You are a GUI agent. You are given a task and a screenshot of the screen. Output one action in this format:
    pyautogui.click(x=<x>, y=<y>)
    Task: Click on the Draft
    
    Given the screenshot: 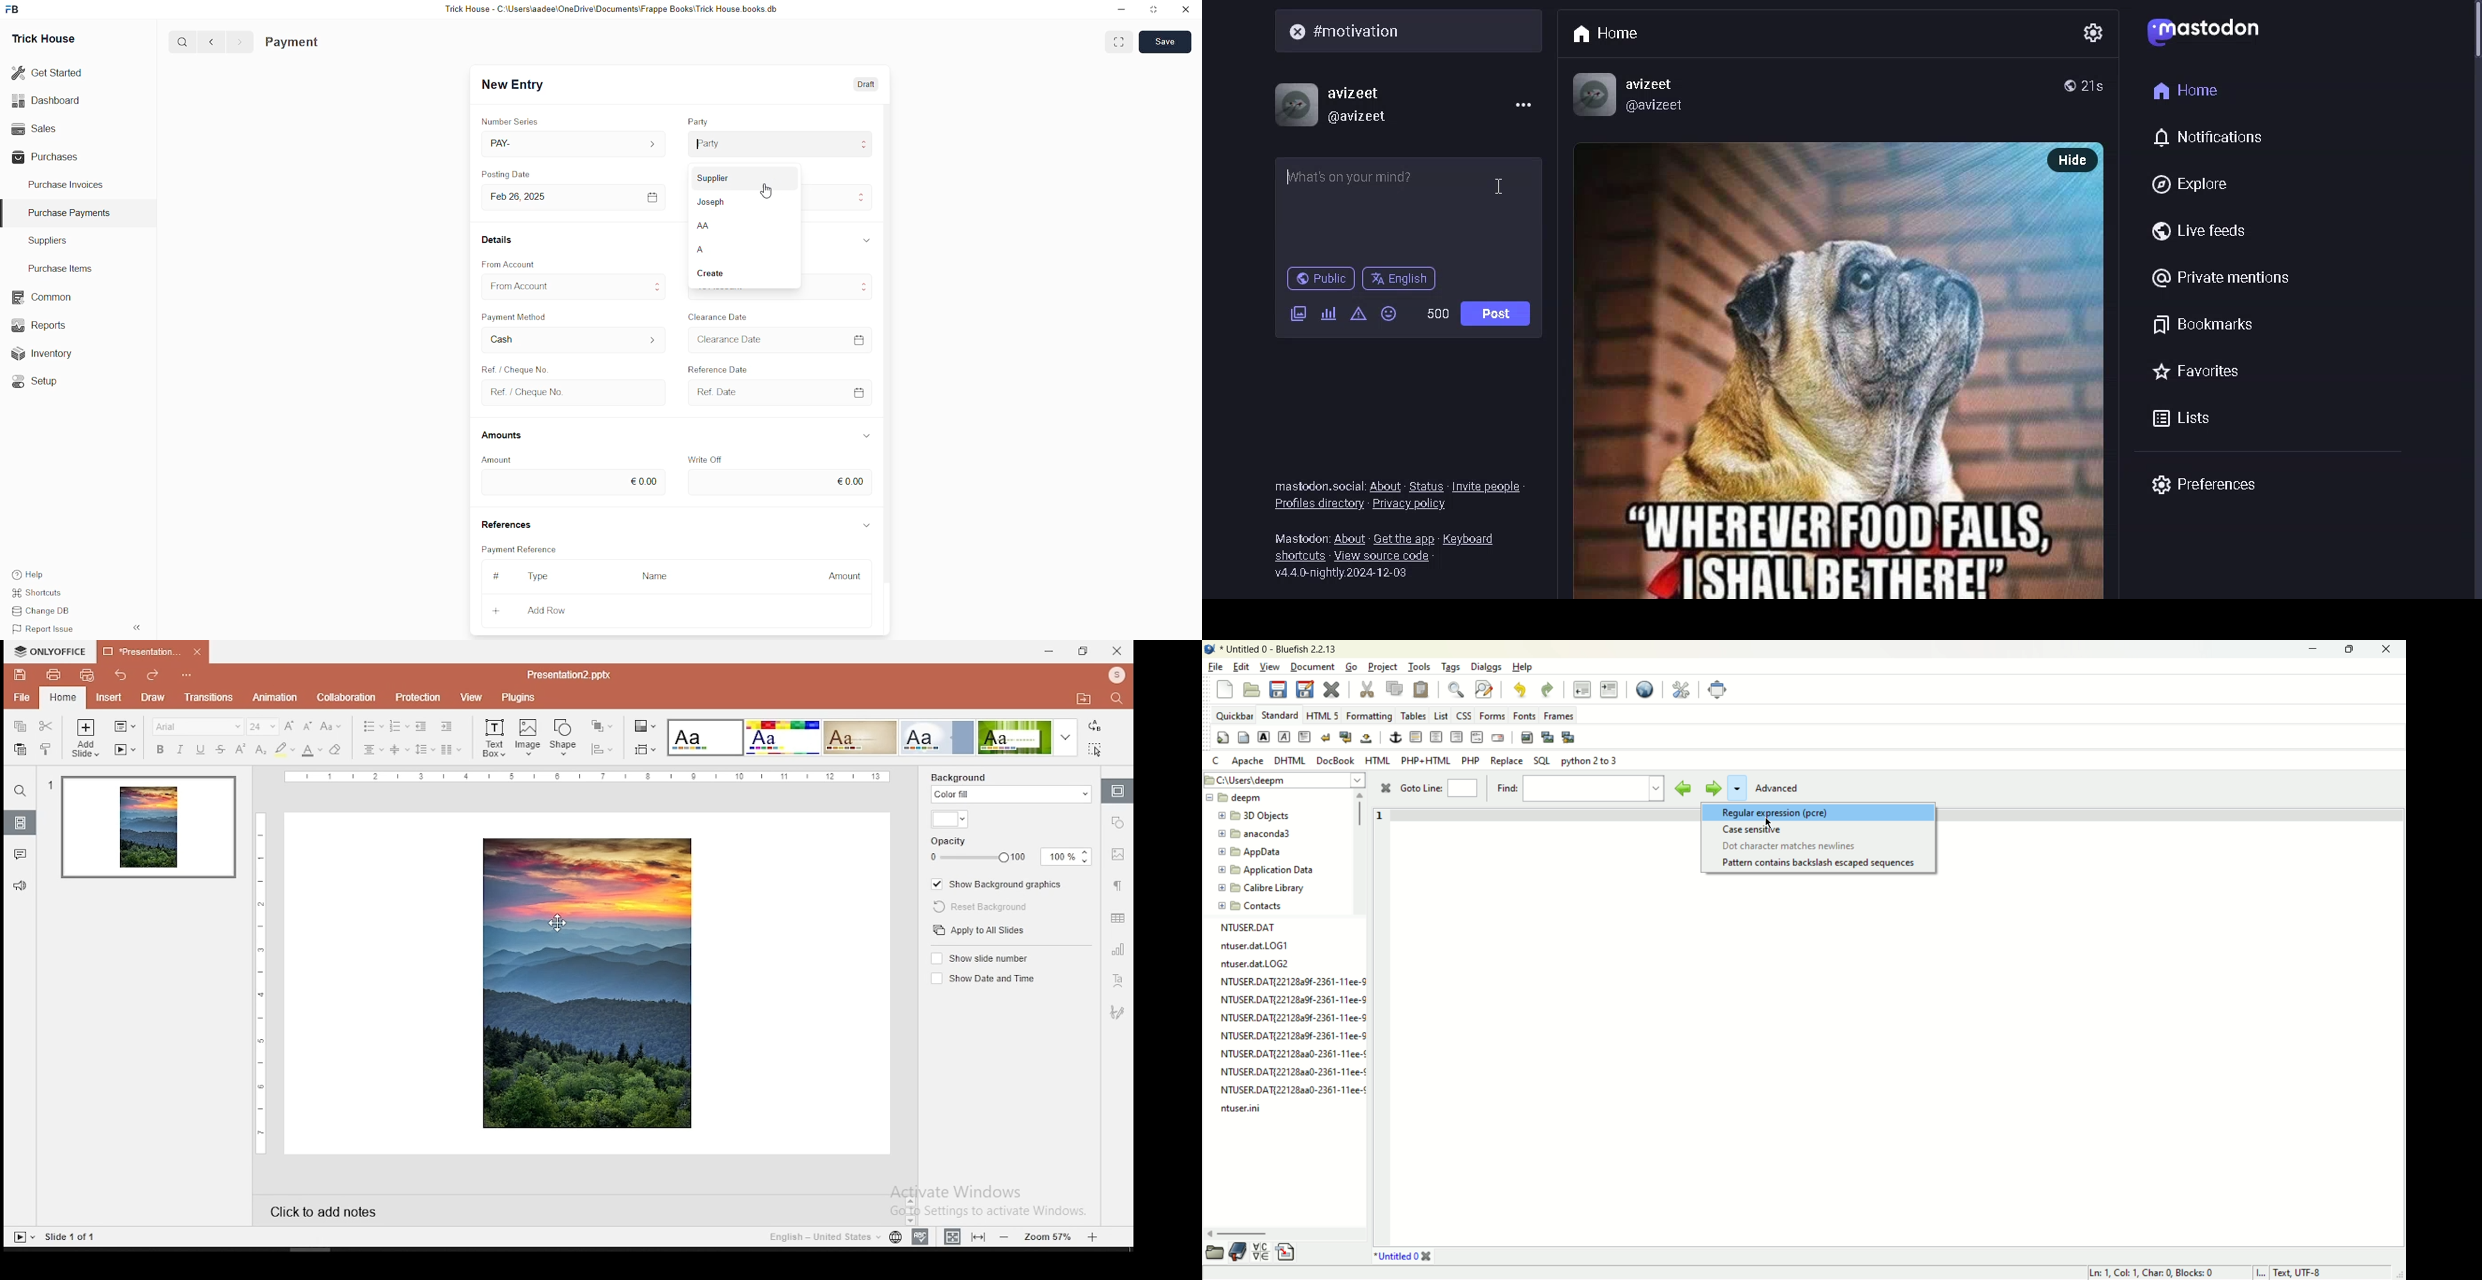 What is the action you would take?
    pyautogui.click(x=863, y=86)
    